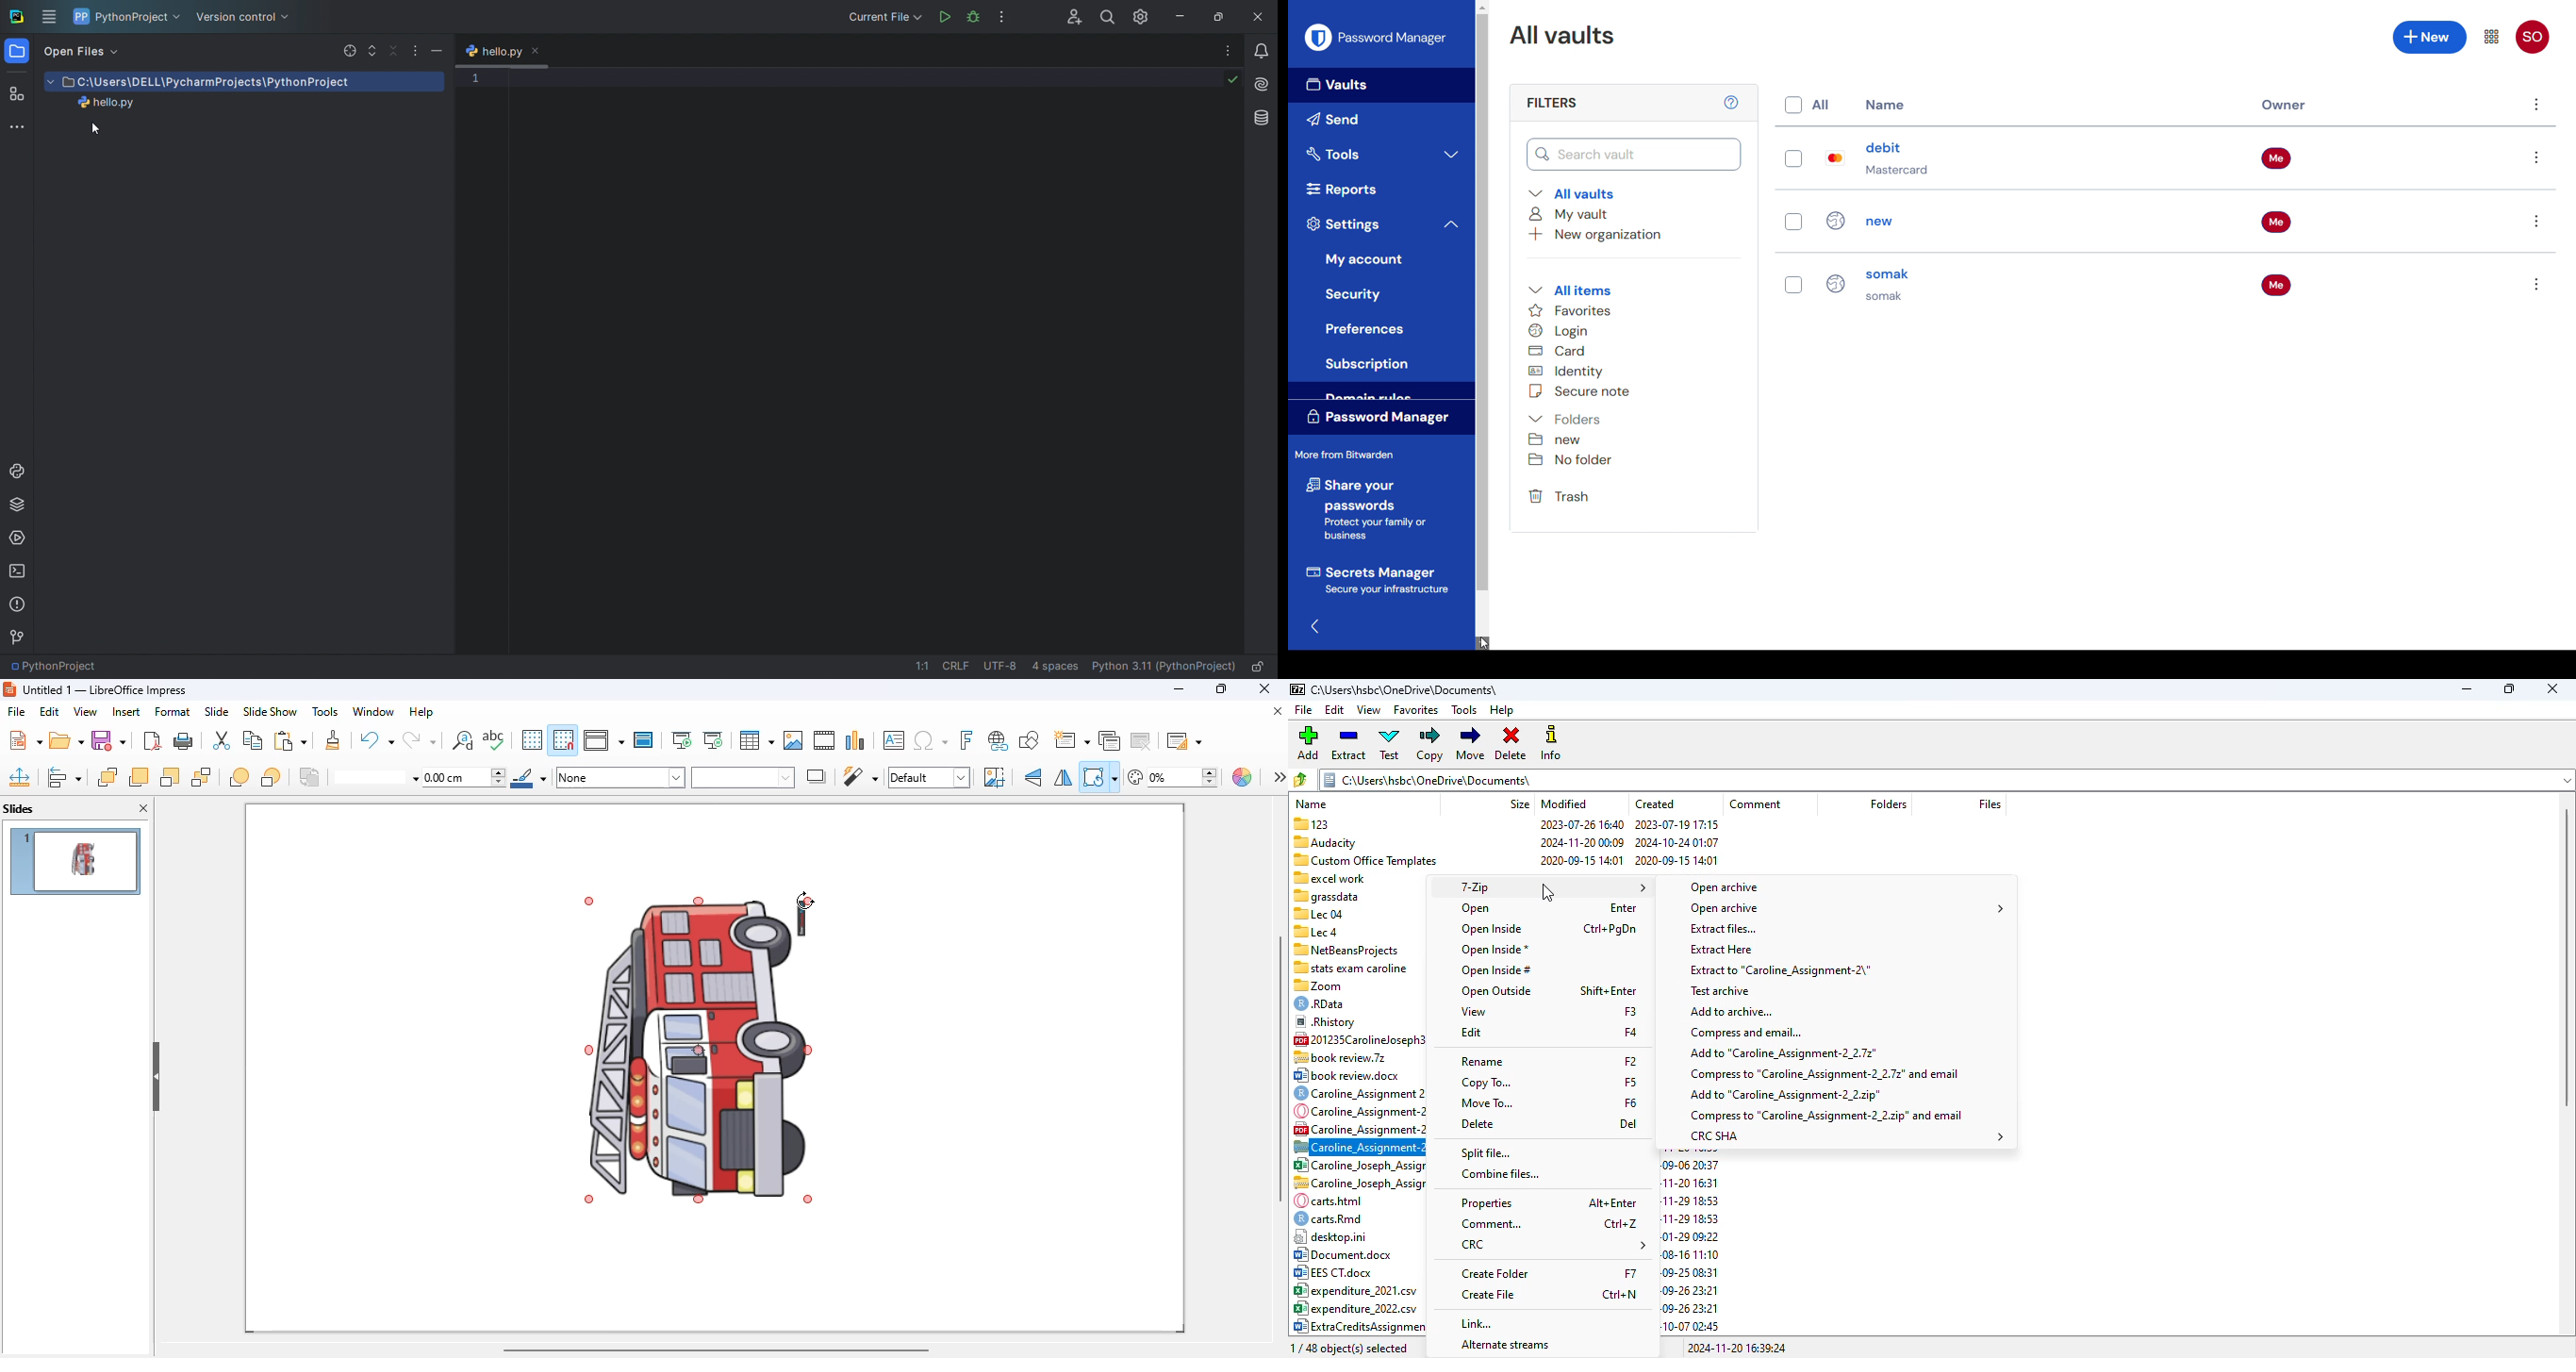 Image resolution: width=2576 pixels, height=1372 pixels. What do you see at coordinates (1990, 804) in the screenshot?
I see `files` at bounding box center [1990, 804].